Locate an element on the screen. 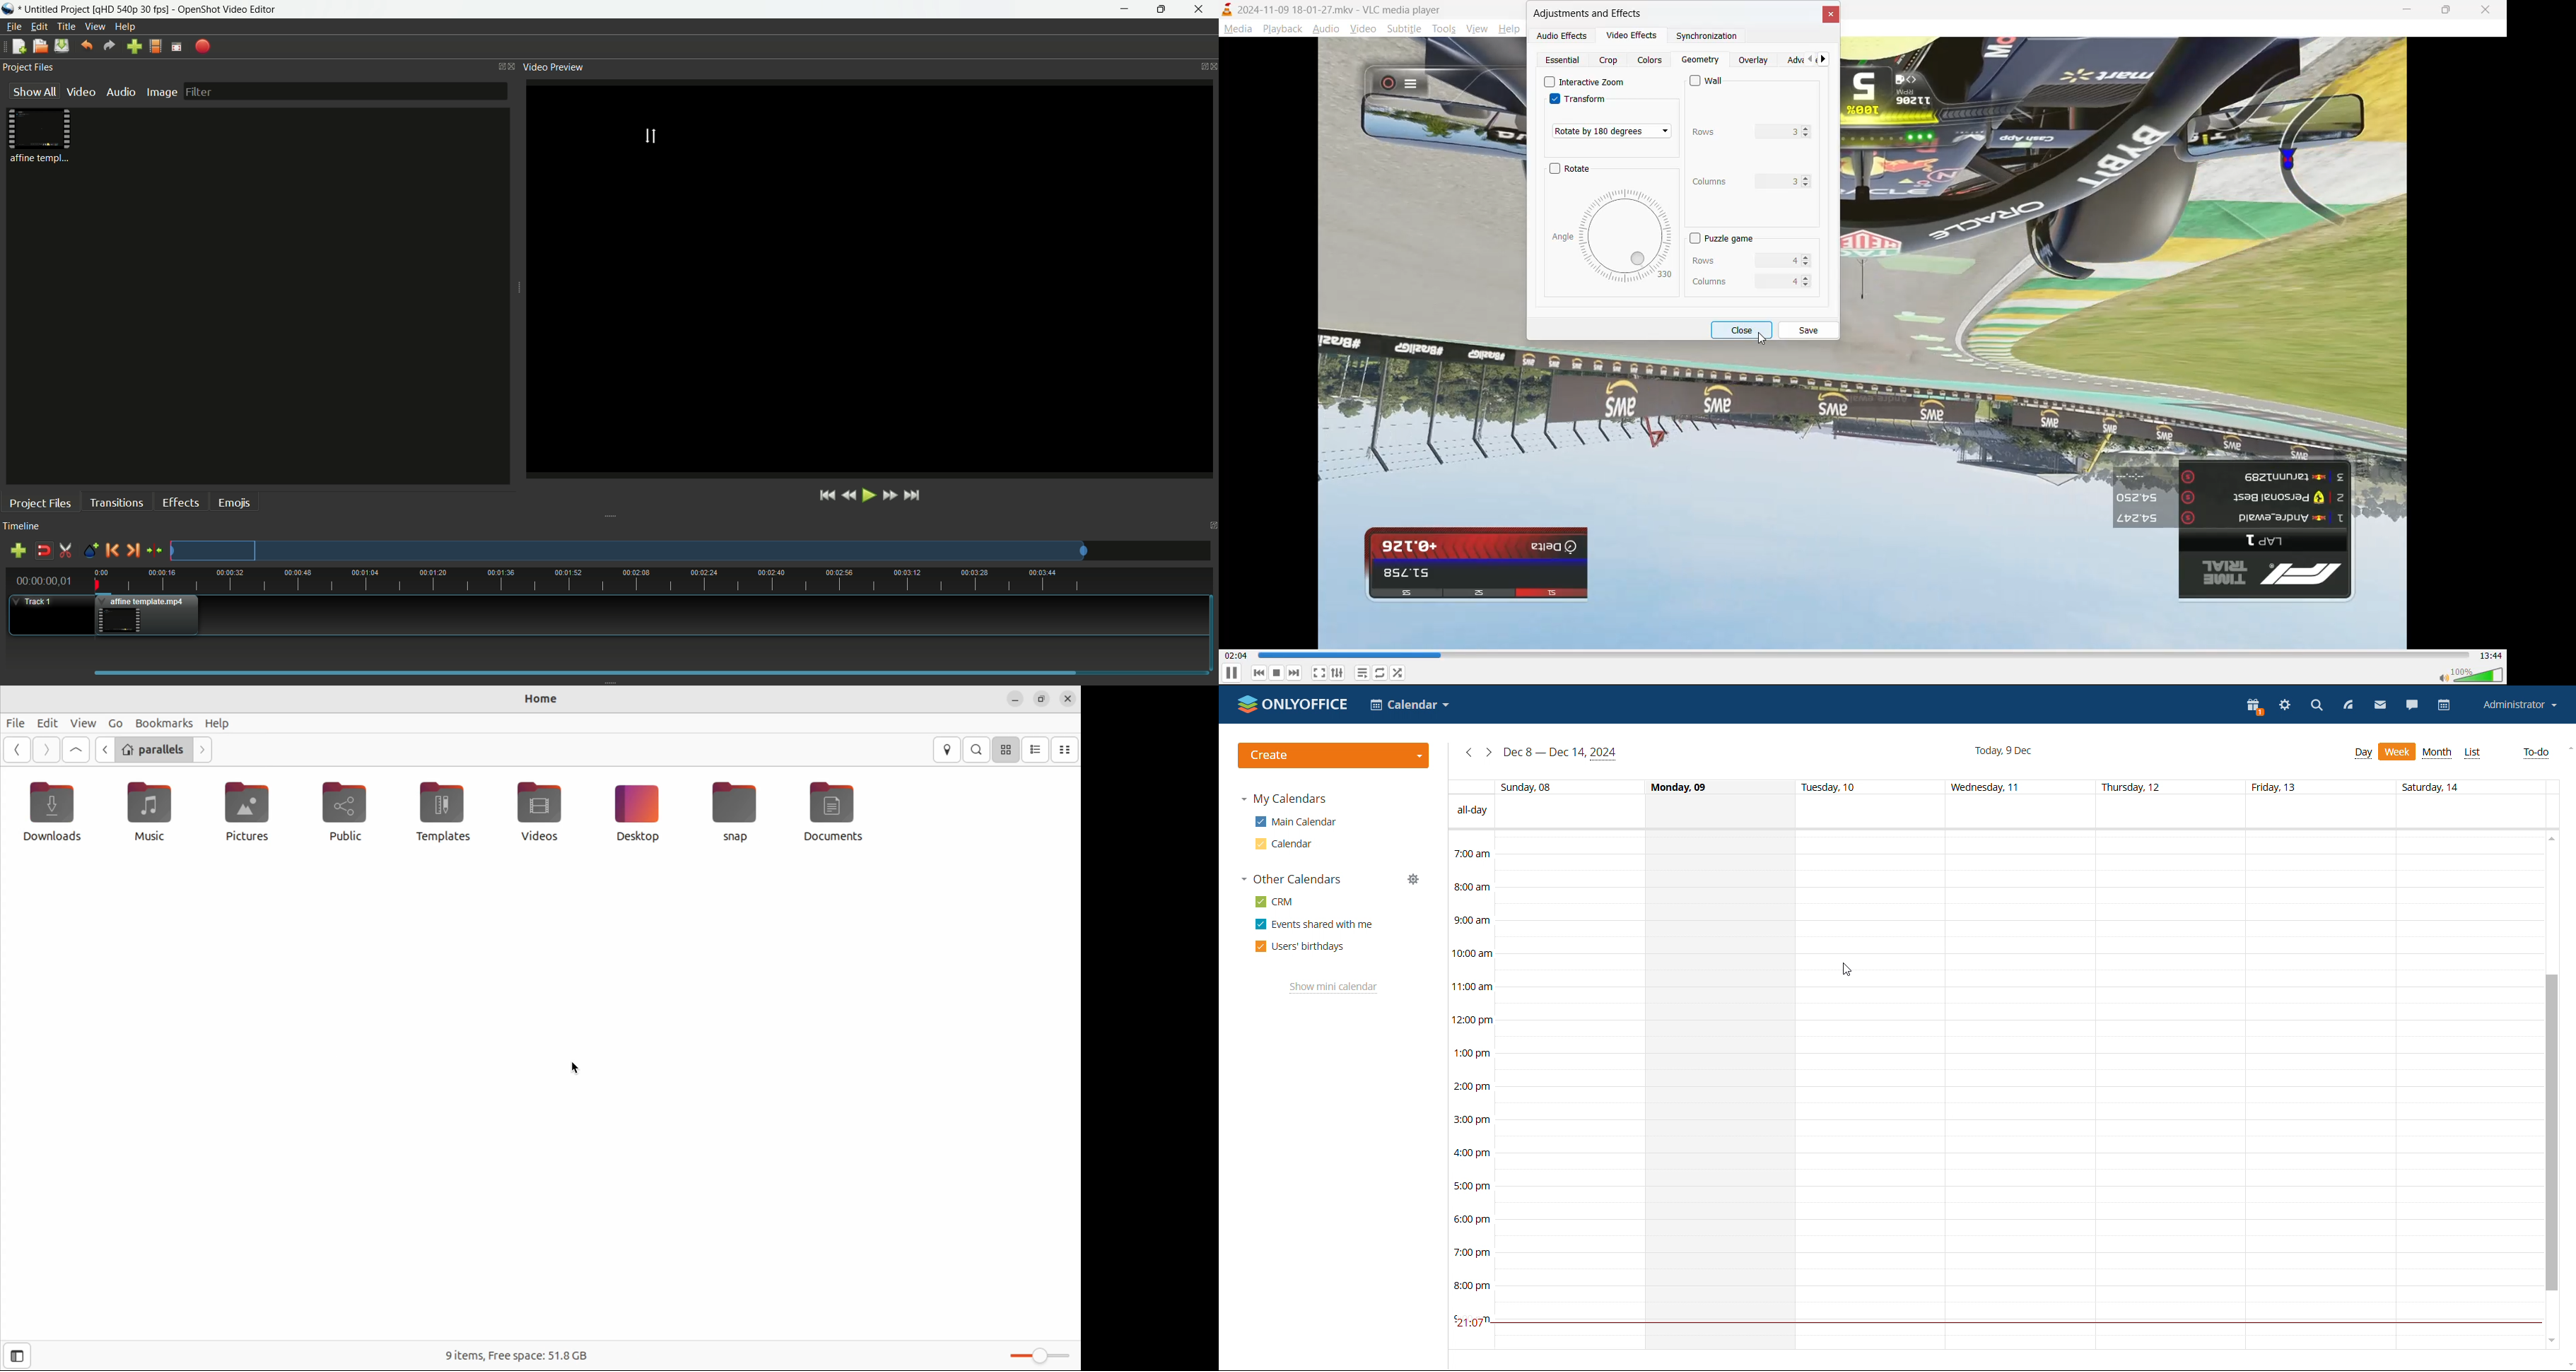  media is located at coordinates (1239, 30).